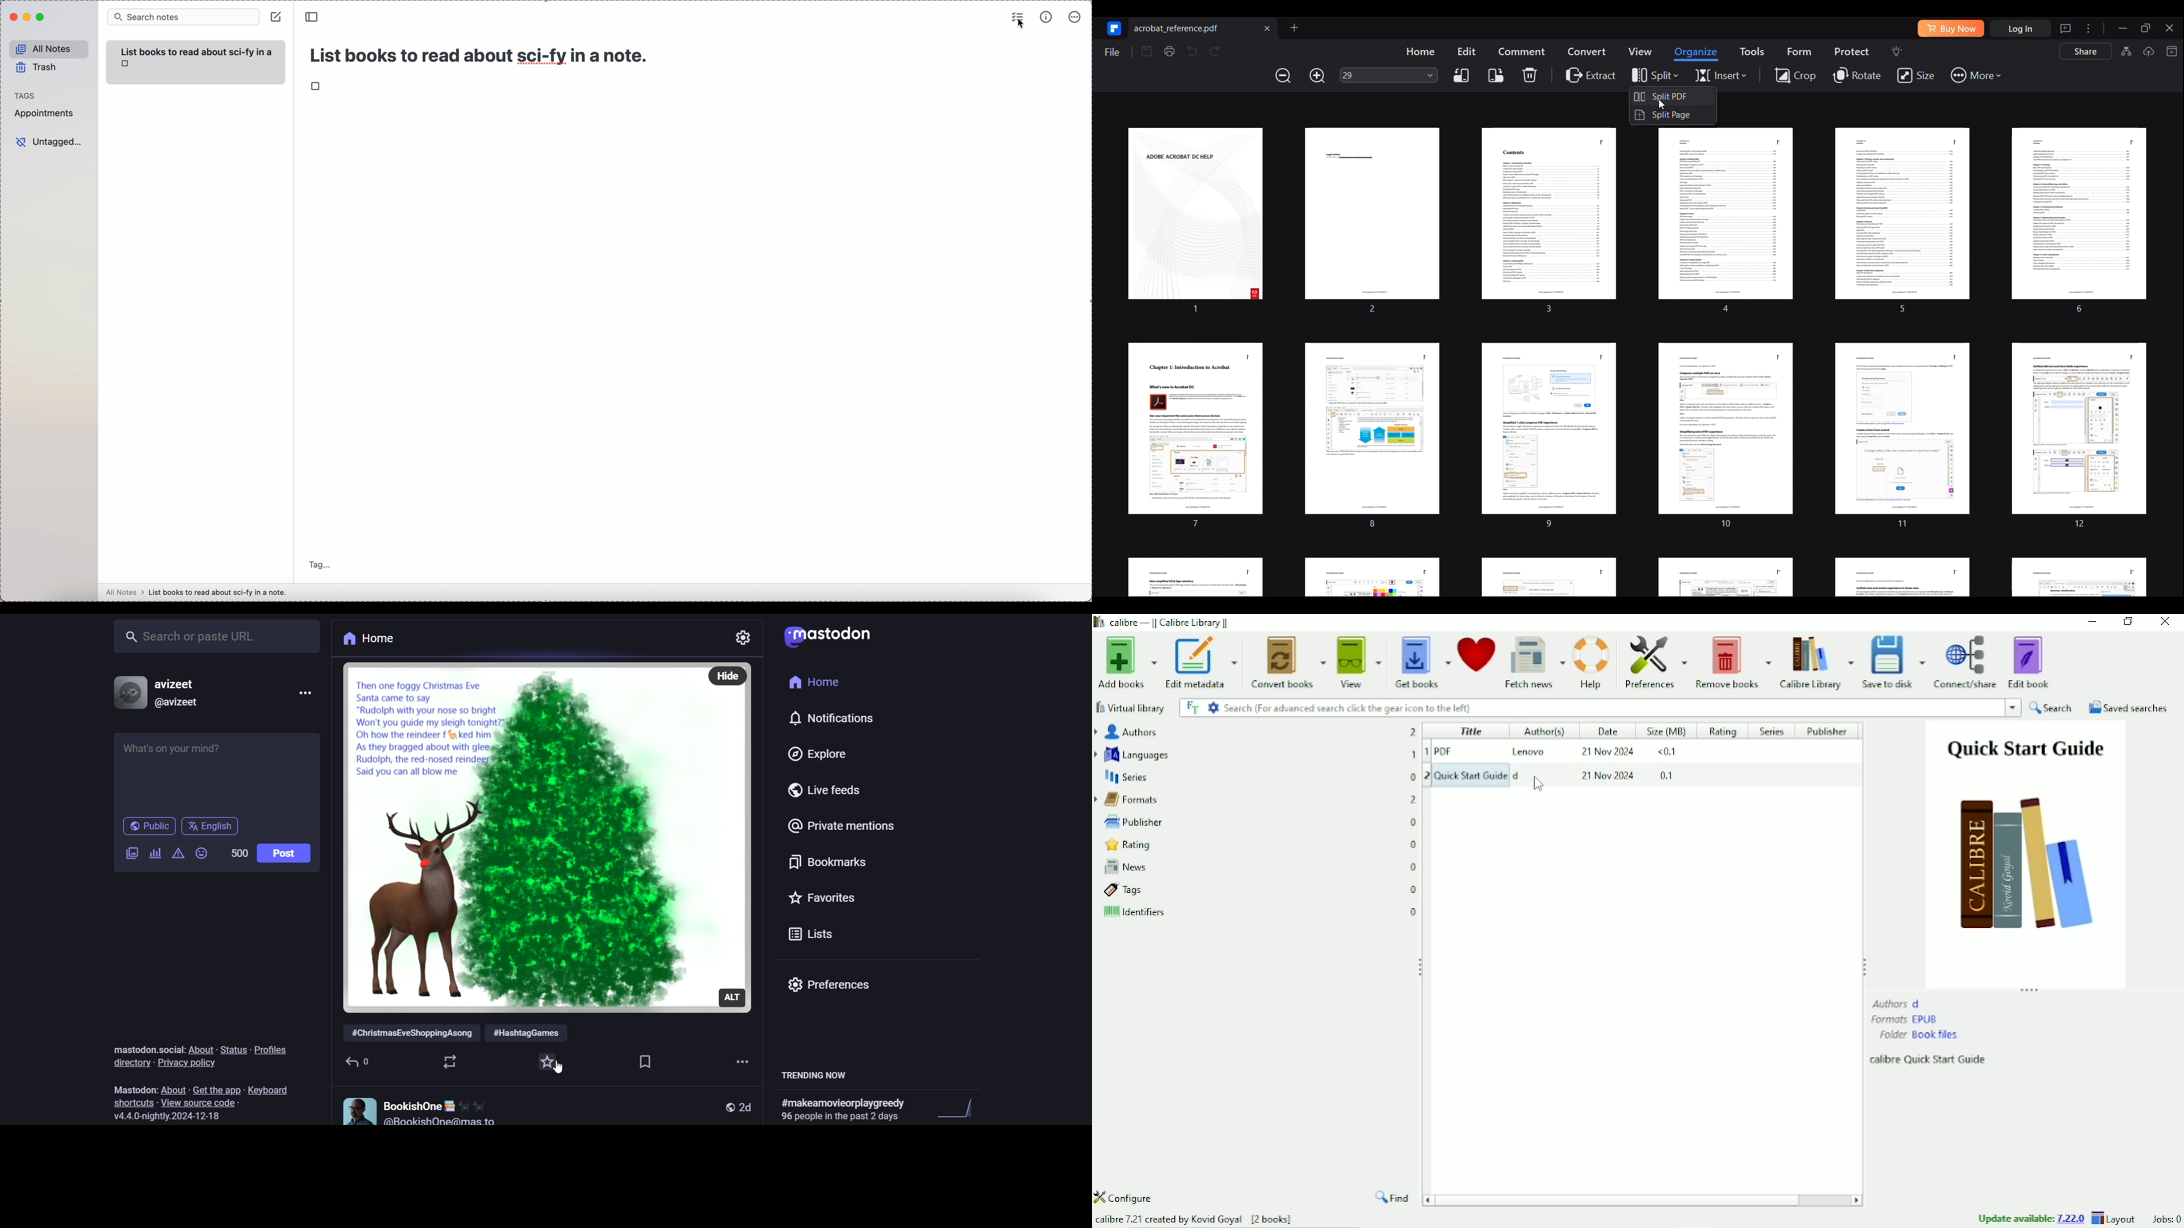 This screenshot has height=1232, width=2184. I want to click on #HashtagGames, so click(534, 1028).